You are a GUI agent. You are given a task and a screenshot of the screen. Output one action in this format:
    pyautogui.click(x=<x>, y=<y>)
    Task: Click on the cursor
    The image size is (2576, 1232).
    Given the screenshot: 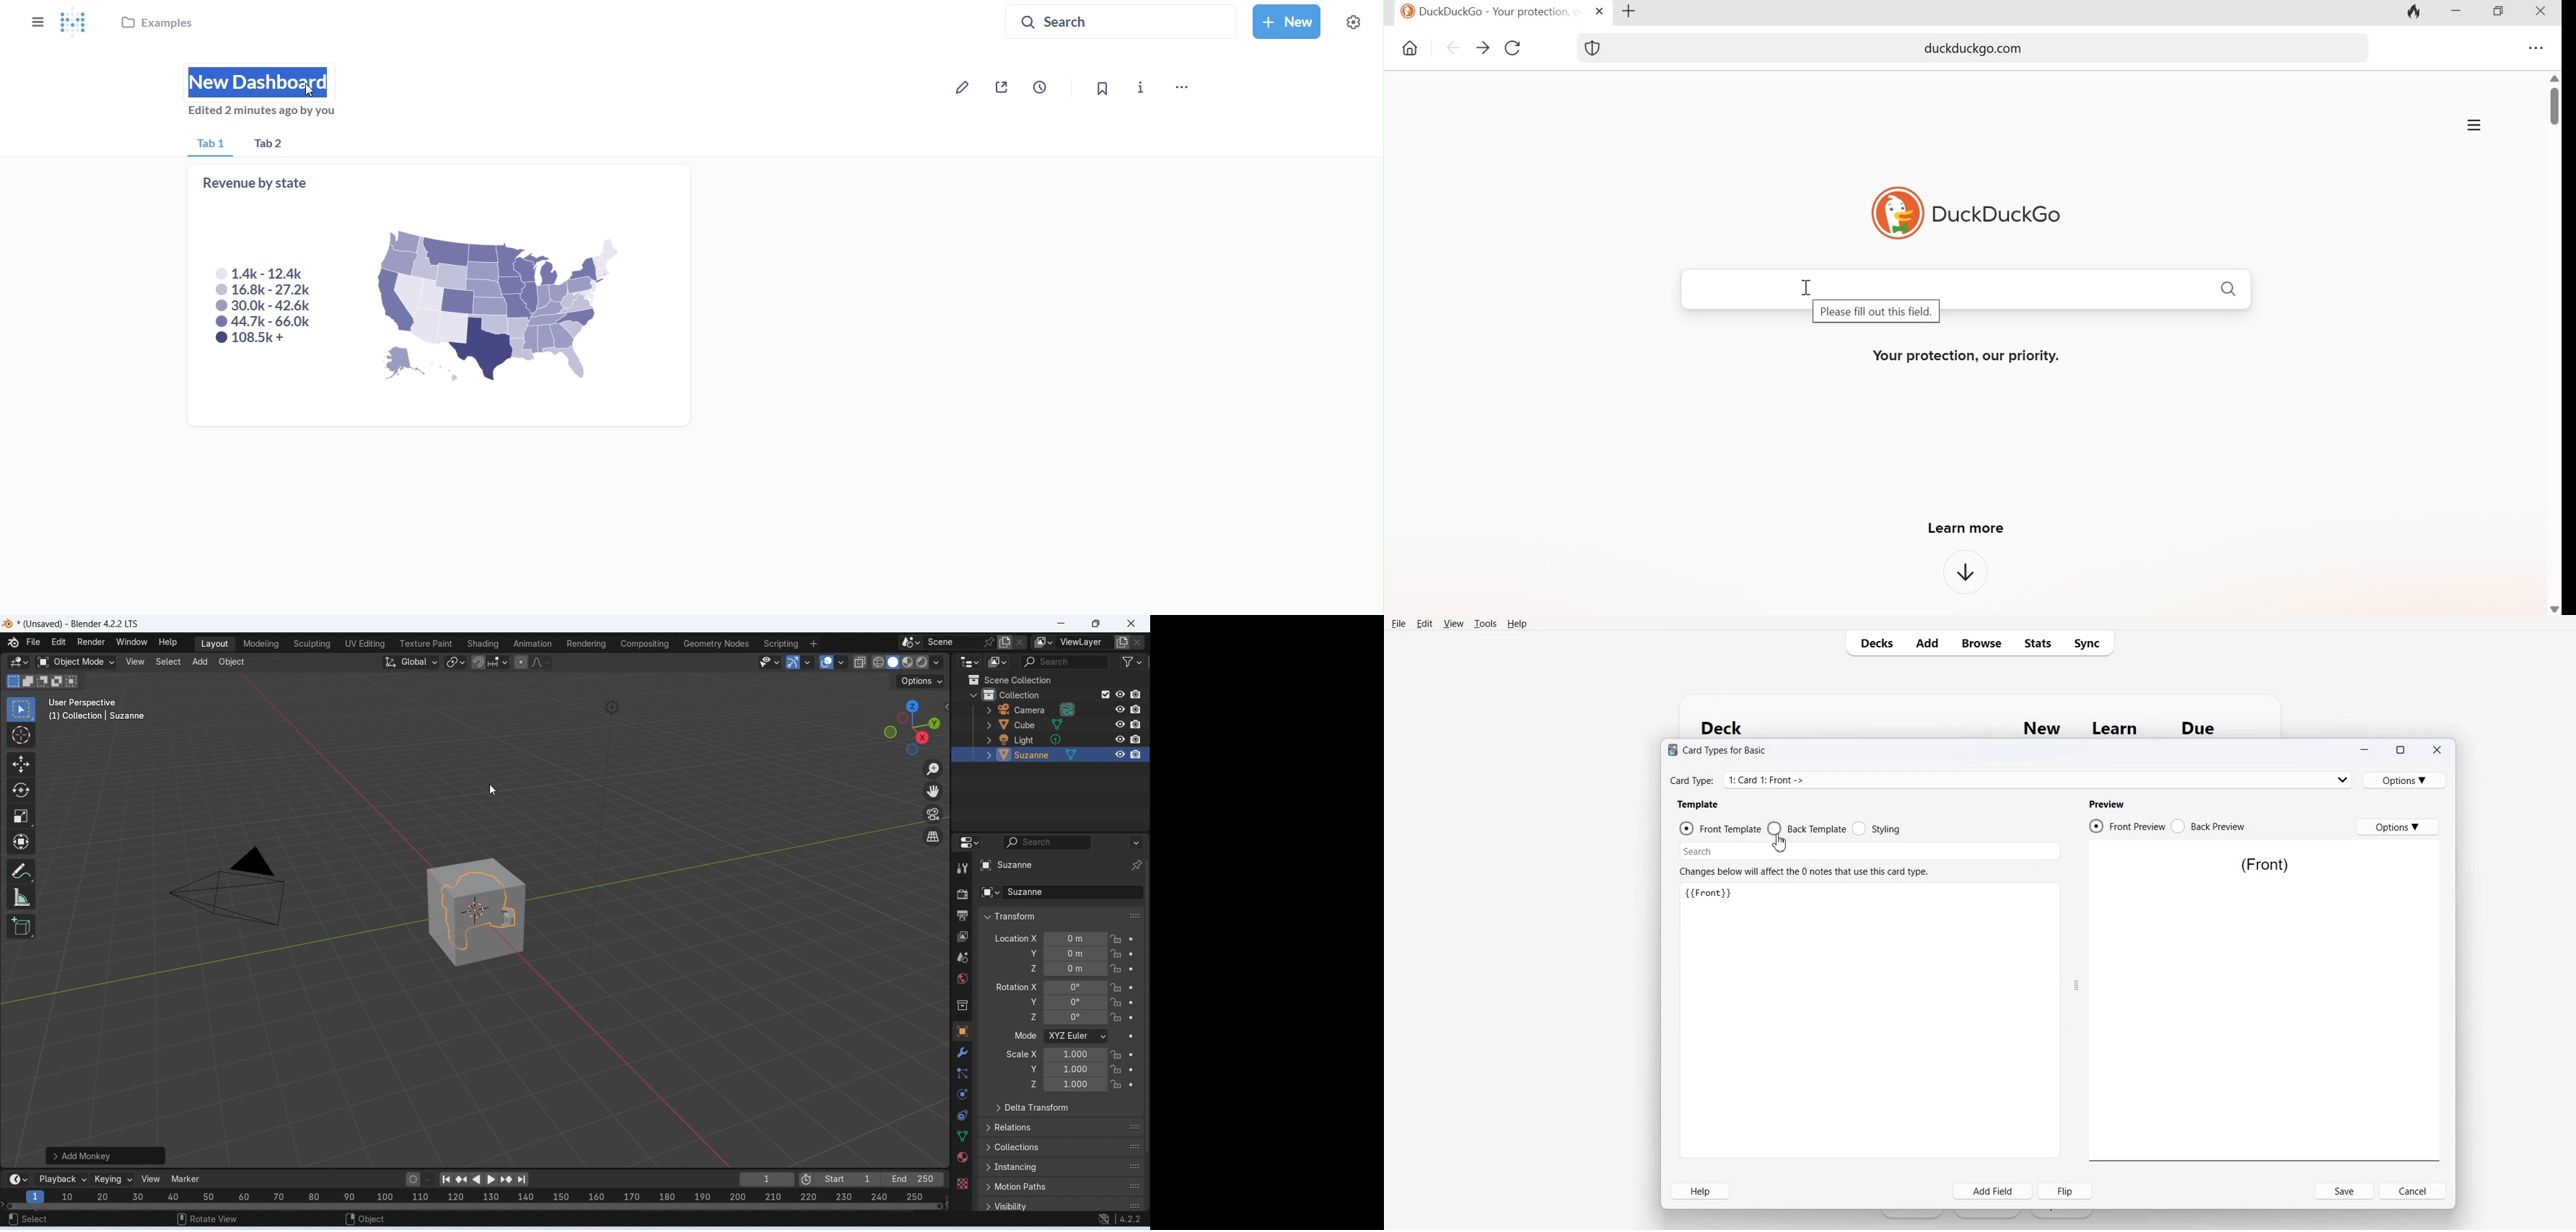 What is the action you would take?
    pyautogui.click(x=1805, y=284)
    